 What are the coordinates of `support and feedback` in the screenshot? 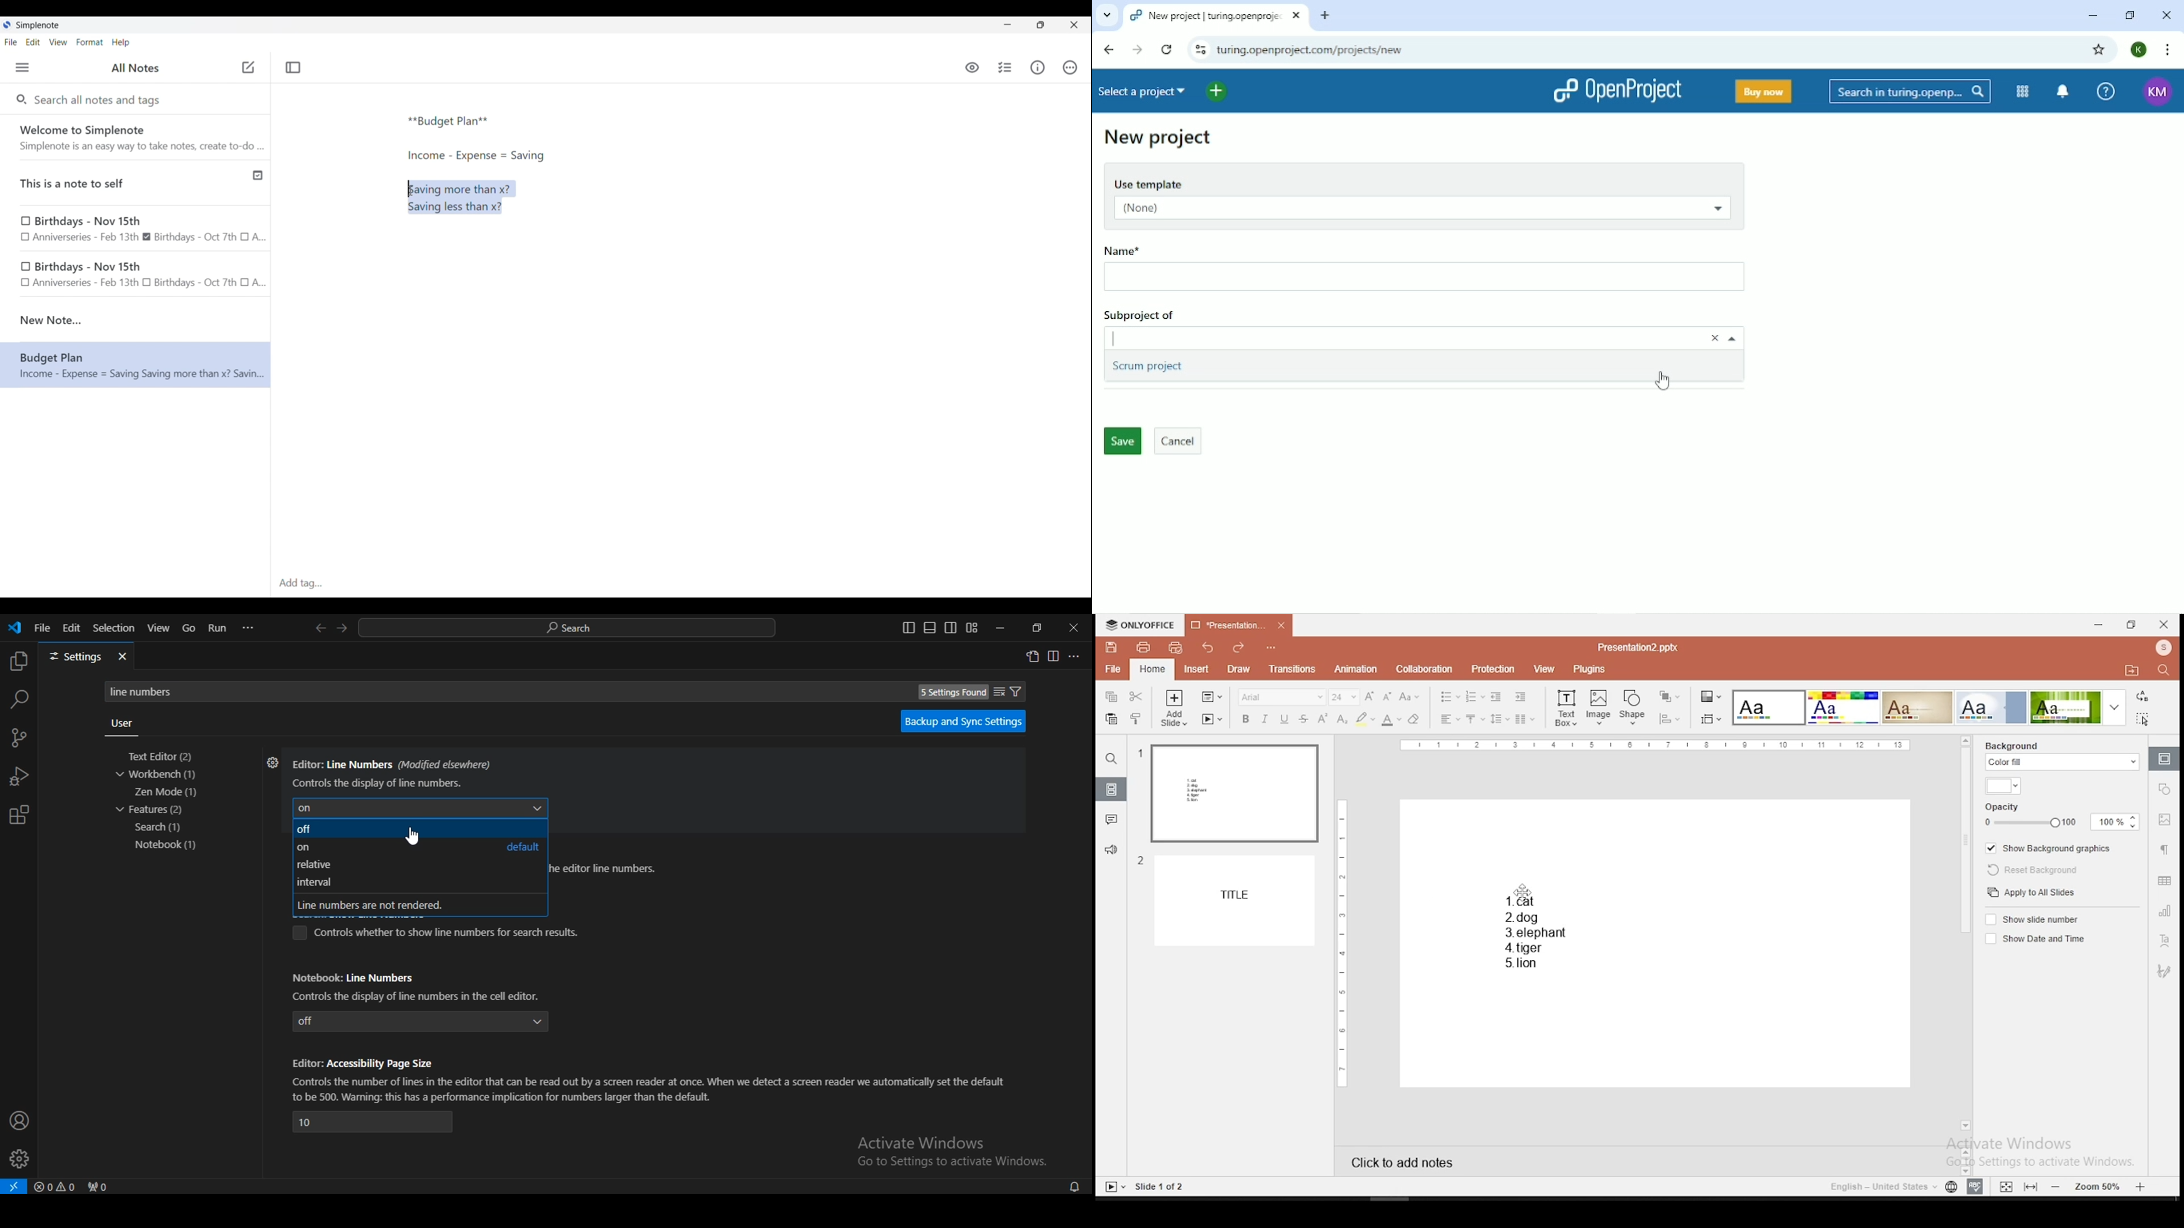 It's located at (1112, 851).